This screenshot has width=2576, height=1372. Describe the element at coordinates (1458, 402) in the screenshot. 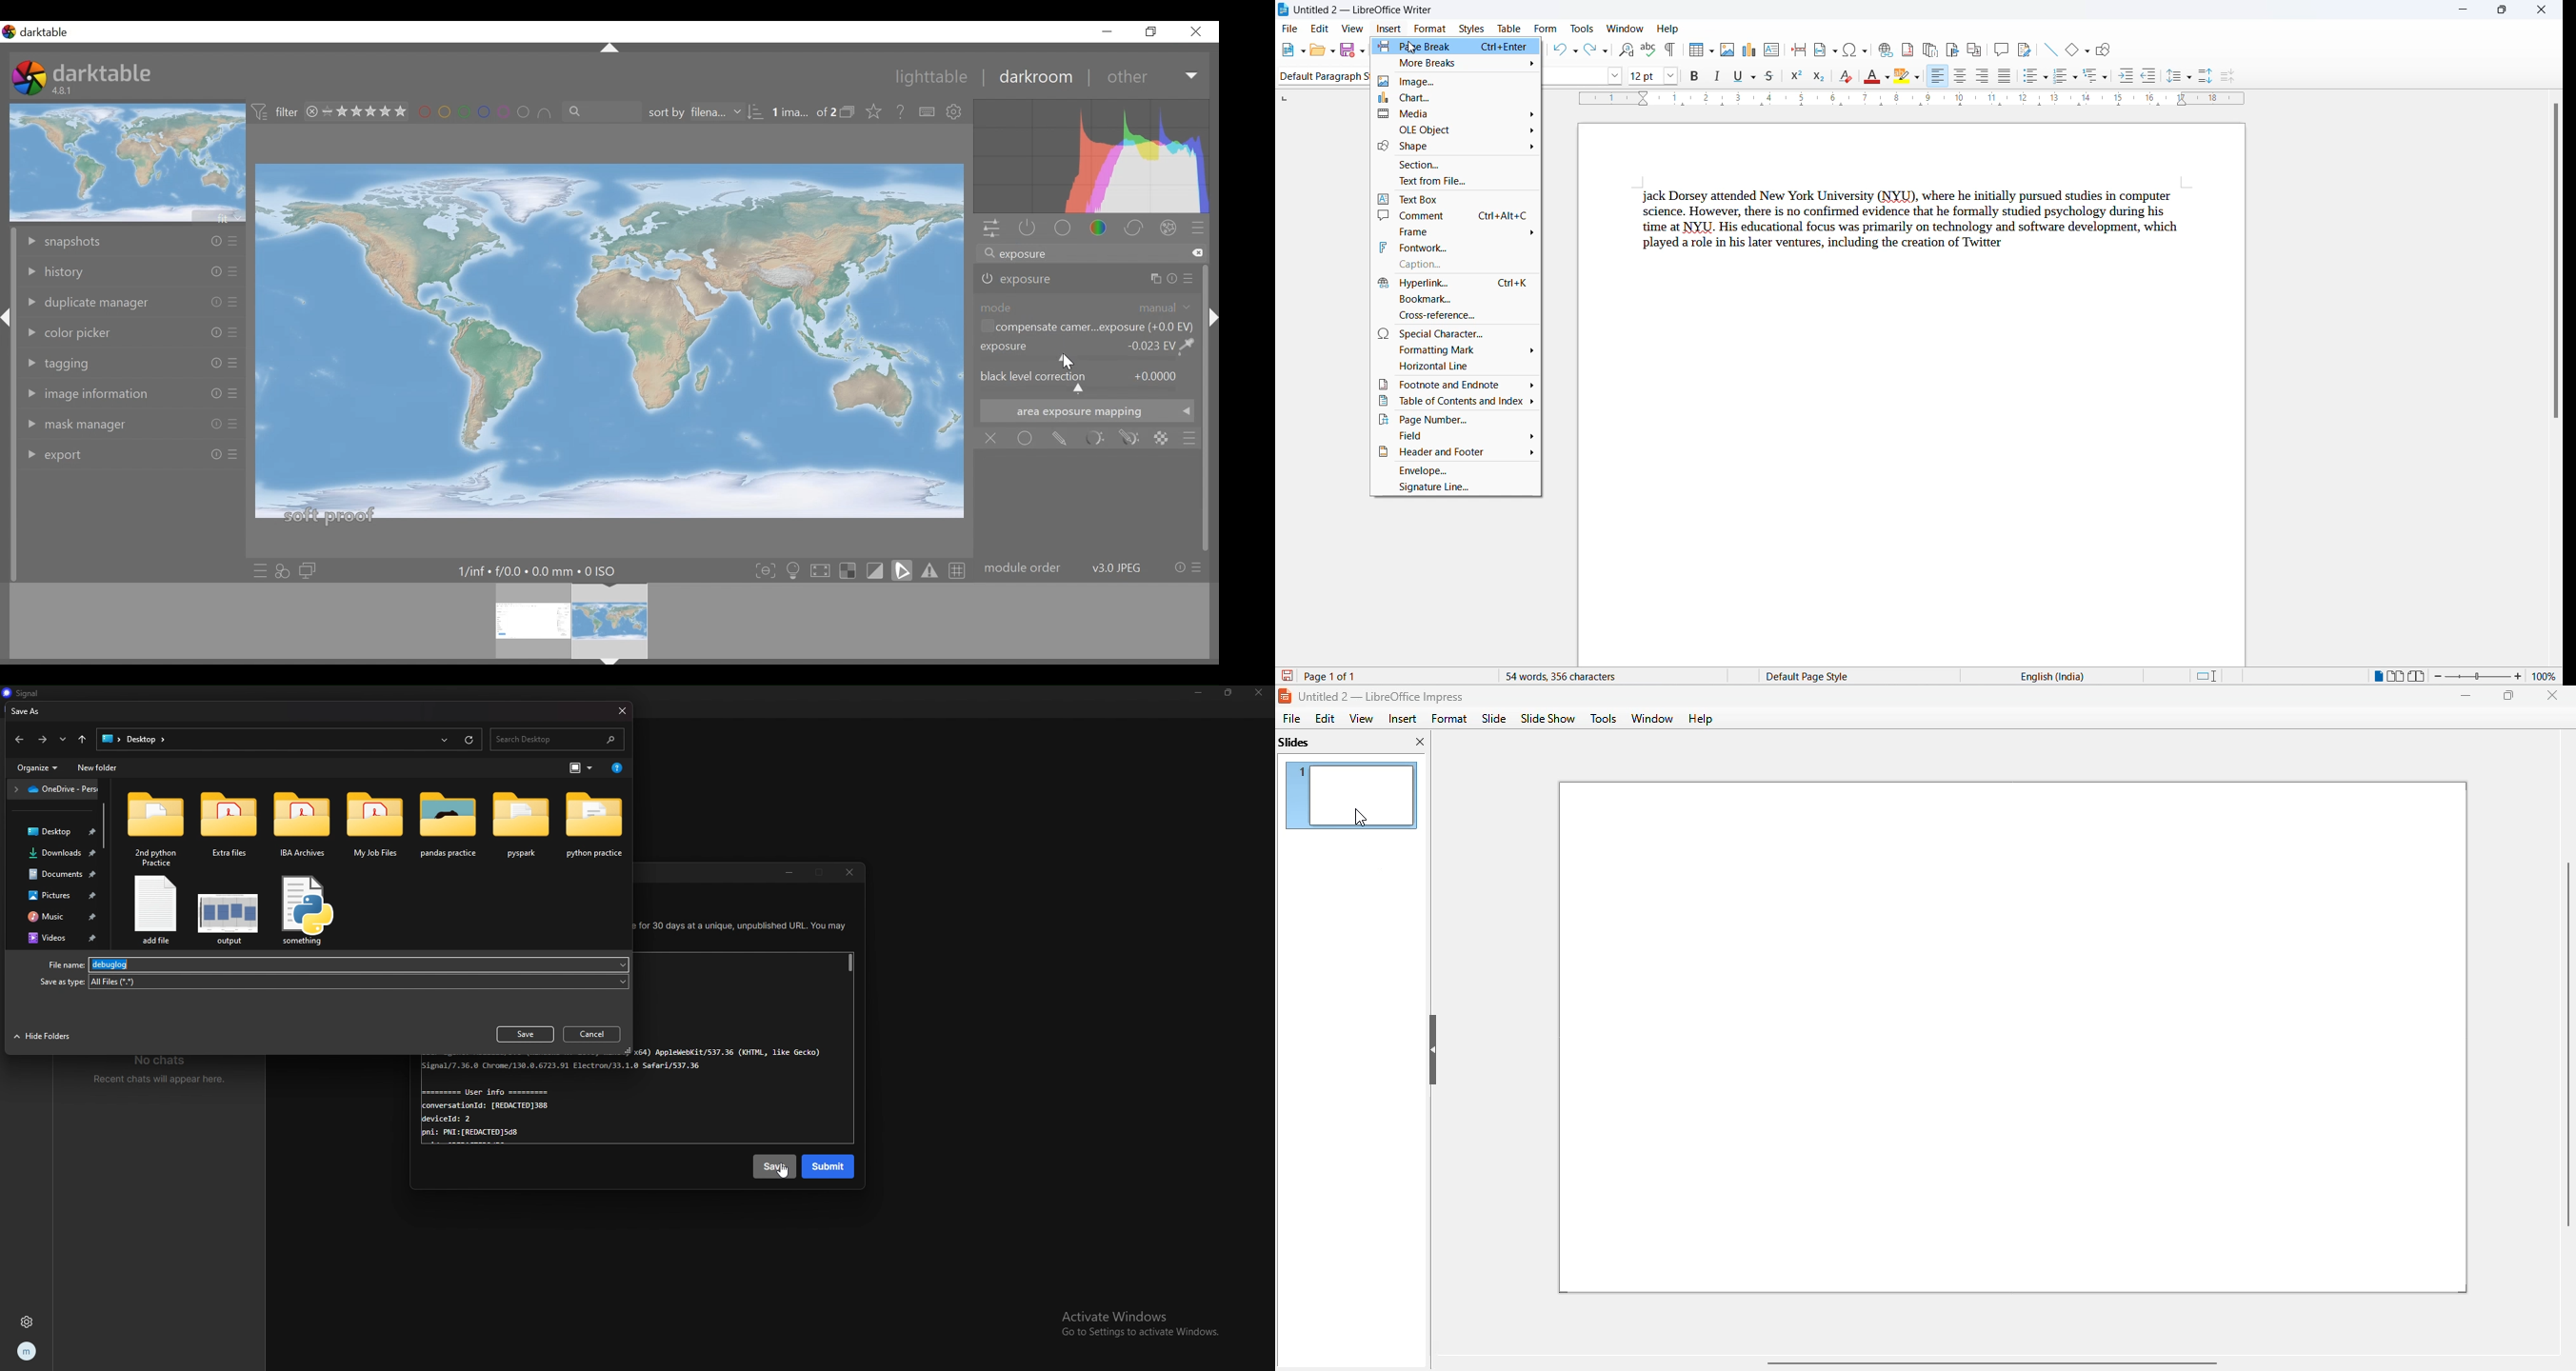

I see `table of content and index` at that location.